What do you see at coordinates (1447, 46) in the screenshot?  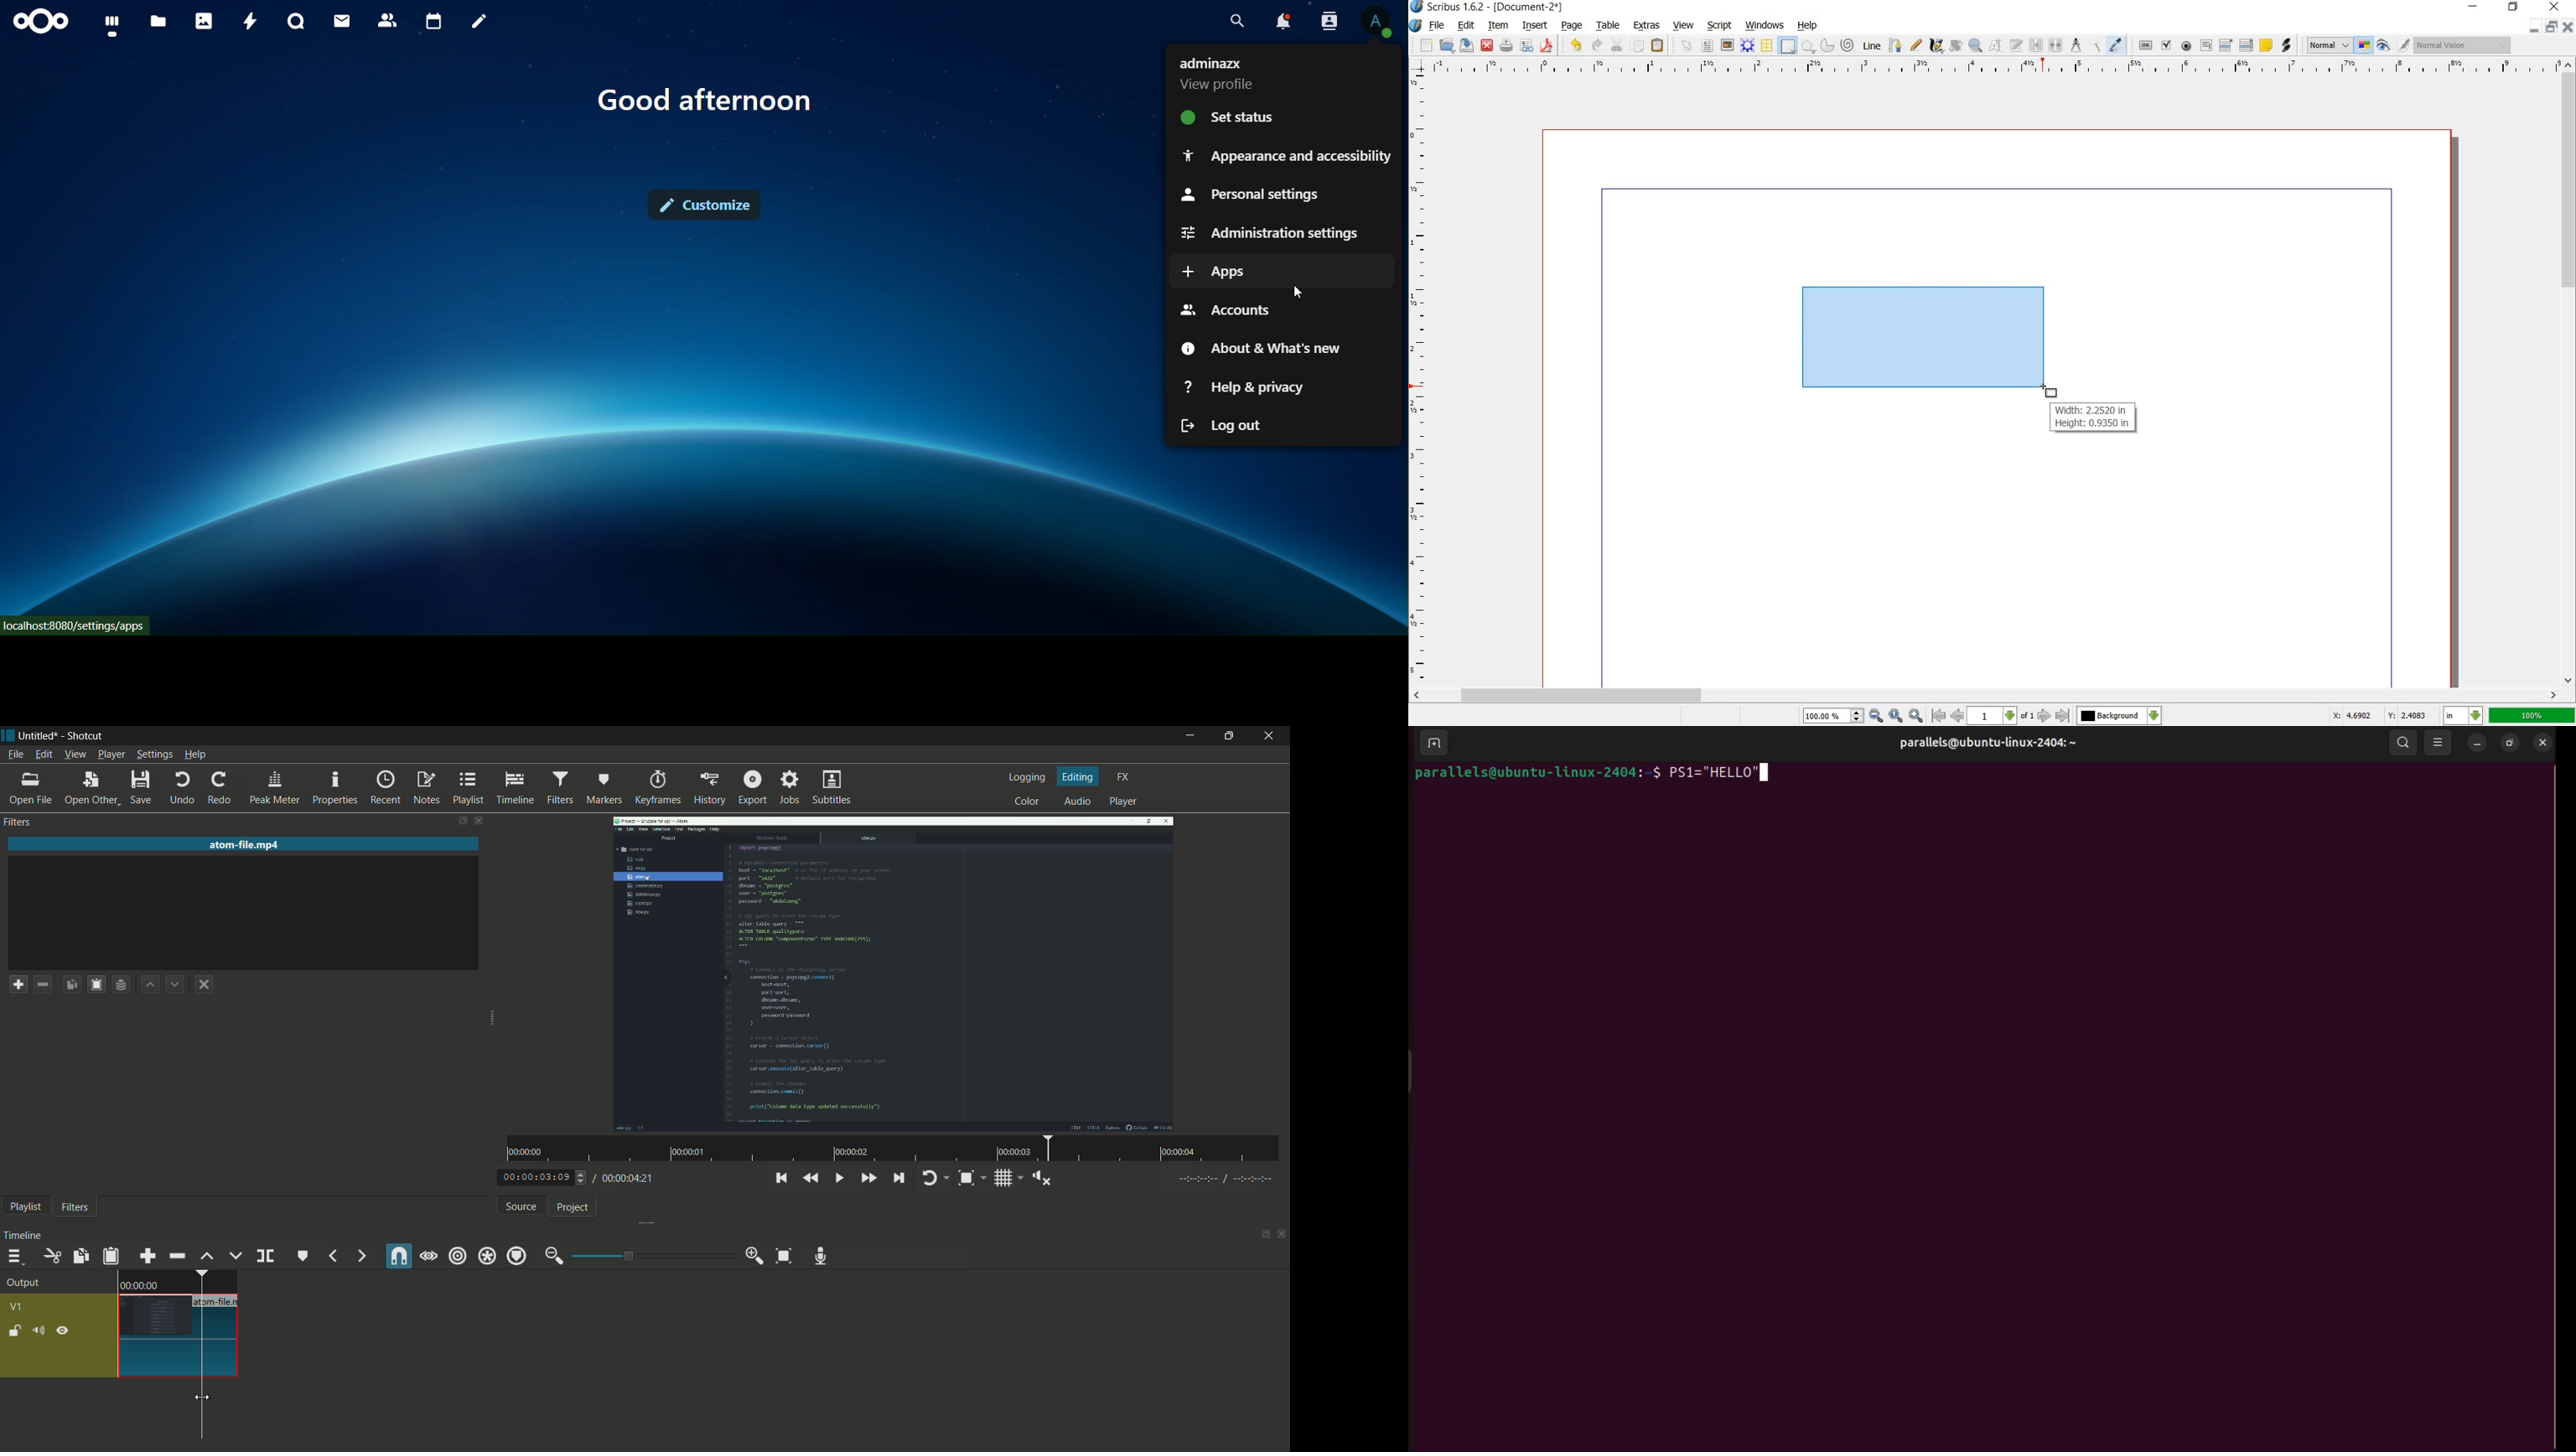 I see `OPEN` at bounding box center [1447, 46].